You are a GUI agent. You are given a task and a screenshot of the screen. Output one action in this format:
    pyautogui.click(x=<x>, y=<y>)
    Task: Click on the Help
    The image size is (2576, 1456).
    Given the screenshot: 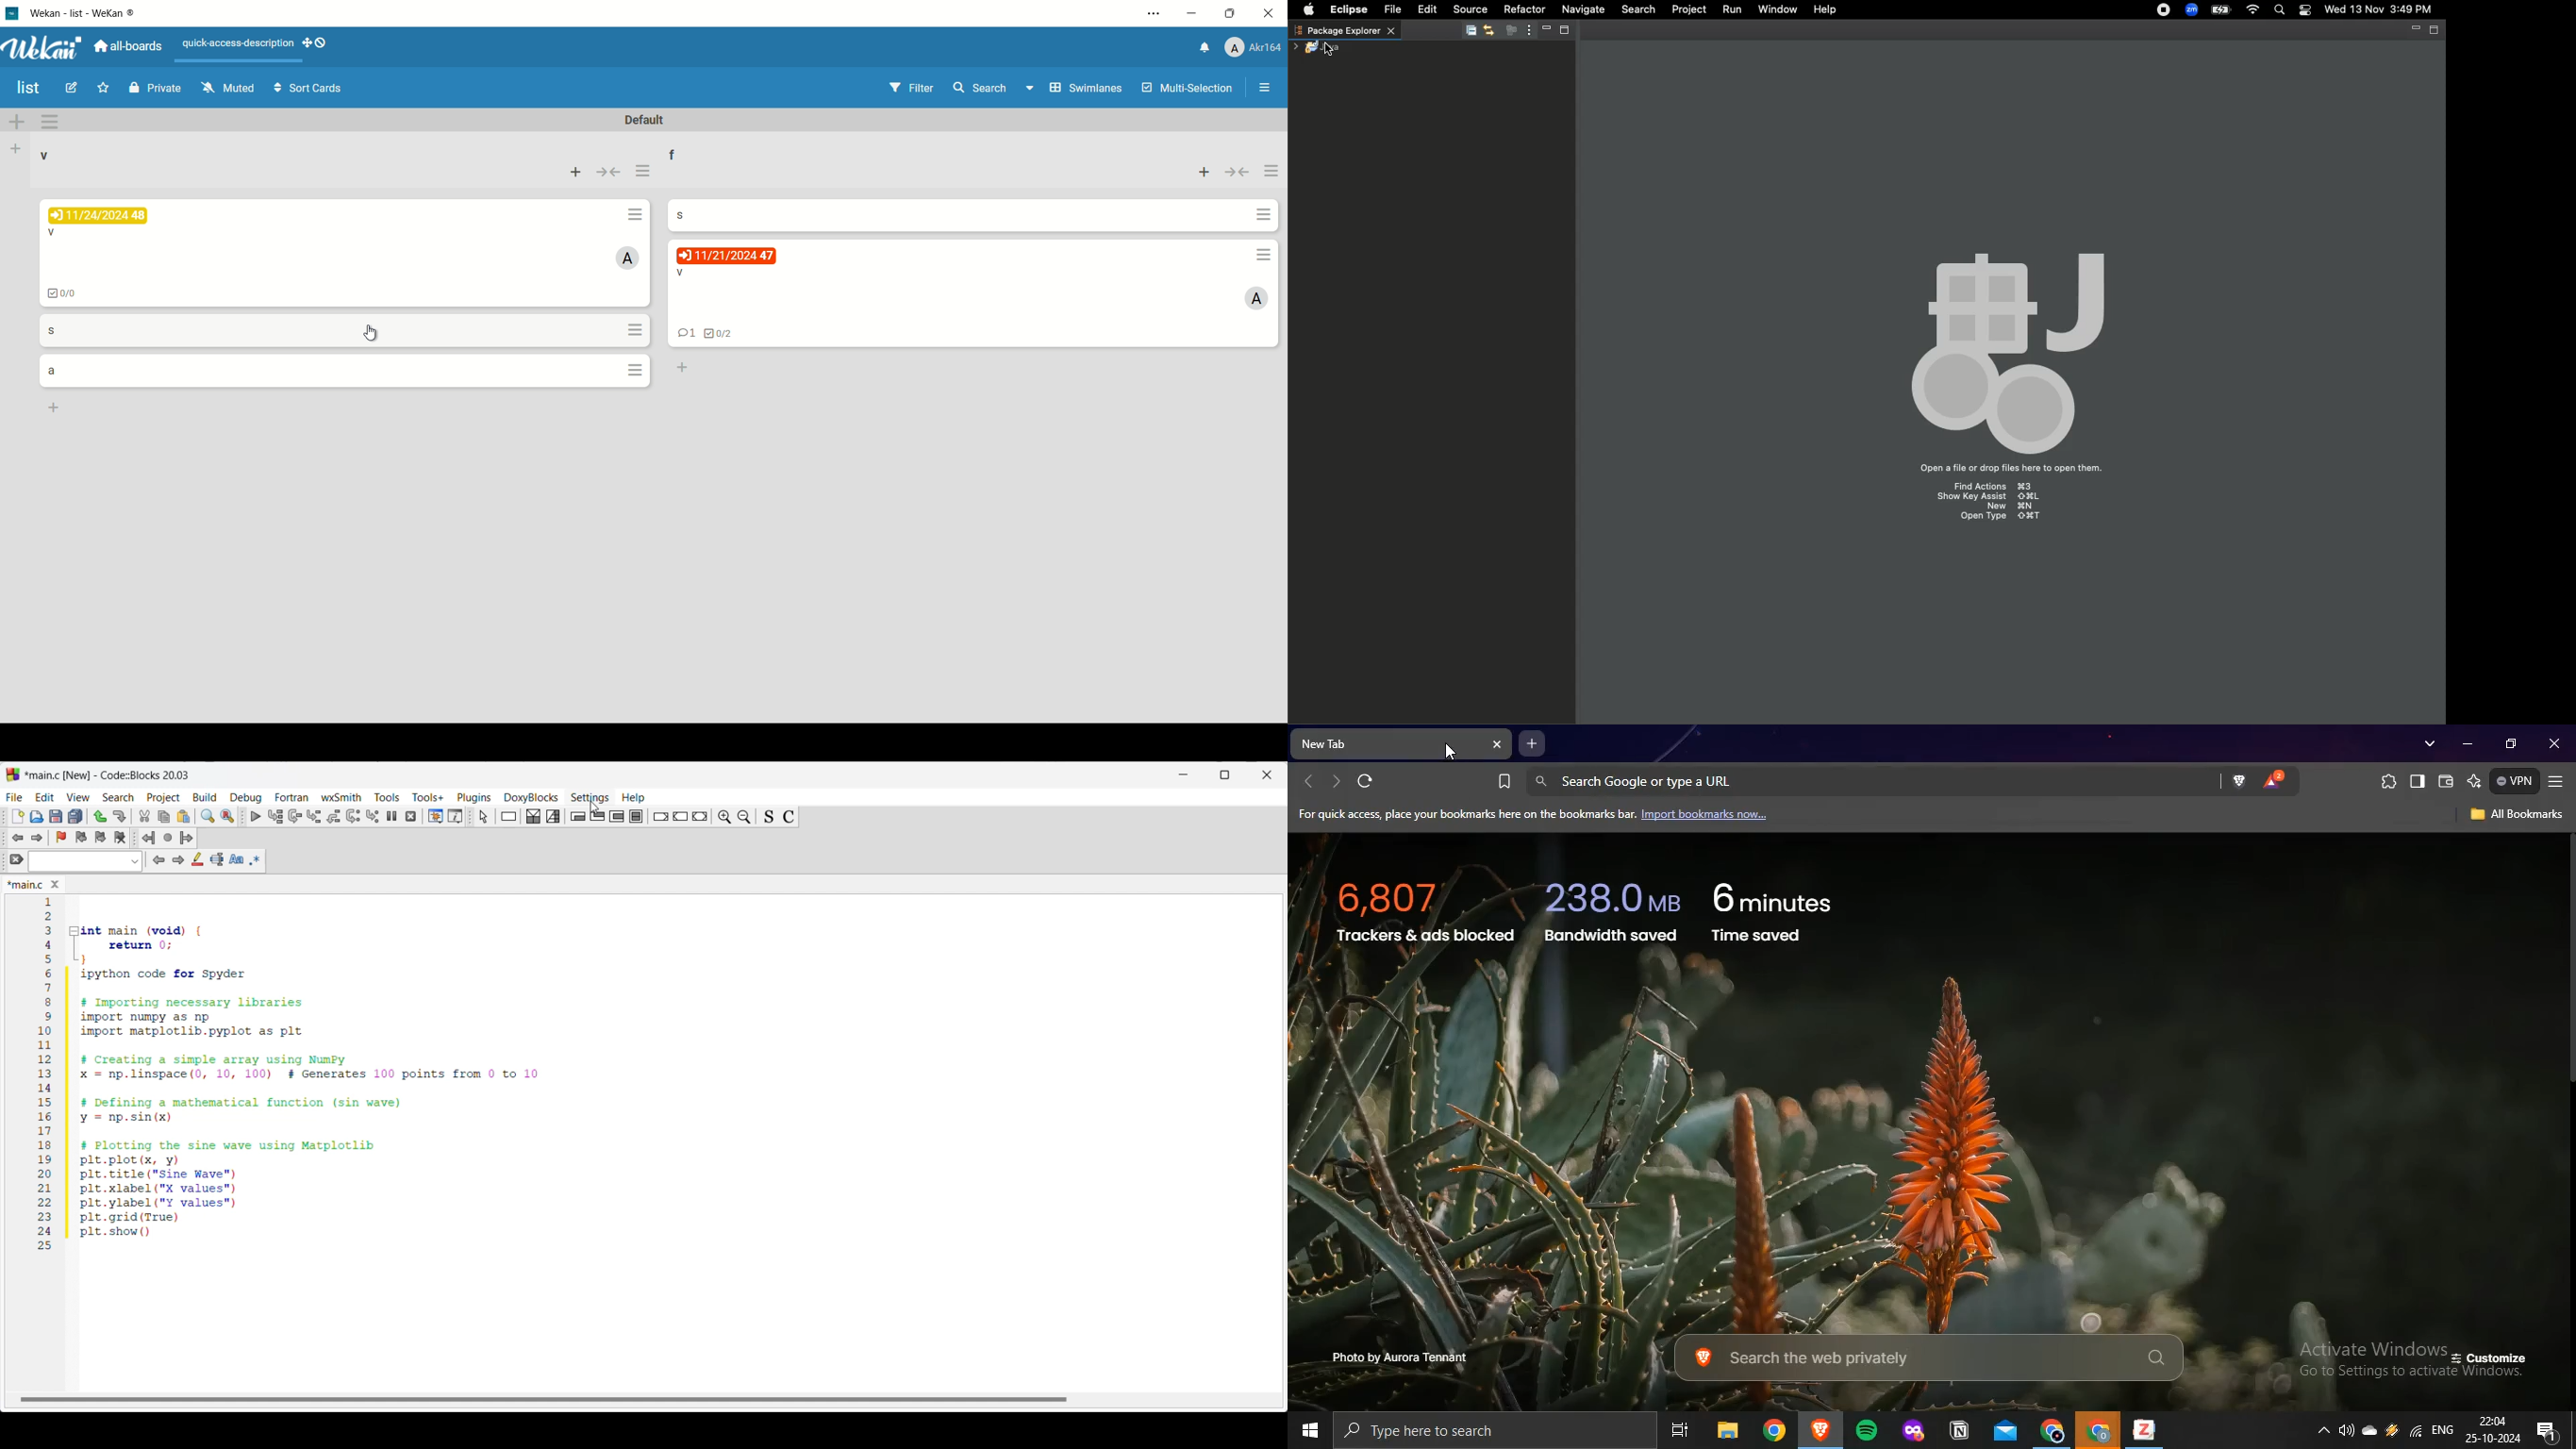 What is the action you would take?
    pyautogui.click(x=1824, y=10)
    